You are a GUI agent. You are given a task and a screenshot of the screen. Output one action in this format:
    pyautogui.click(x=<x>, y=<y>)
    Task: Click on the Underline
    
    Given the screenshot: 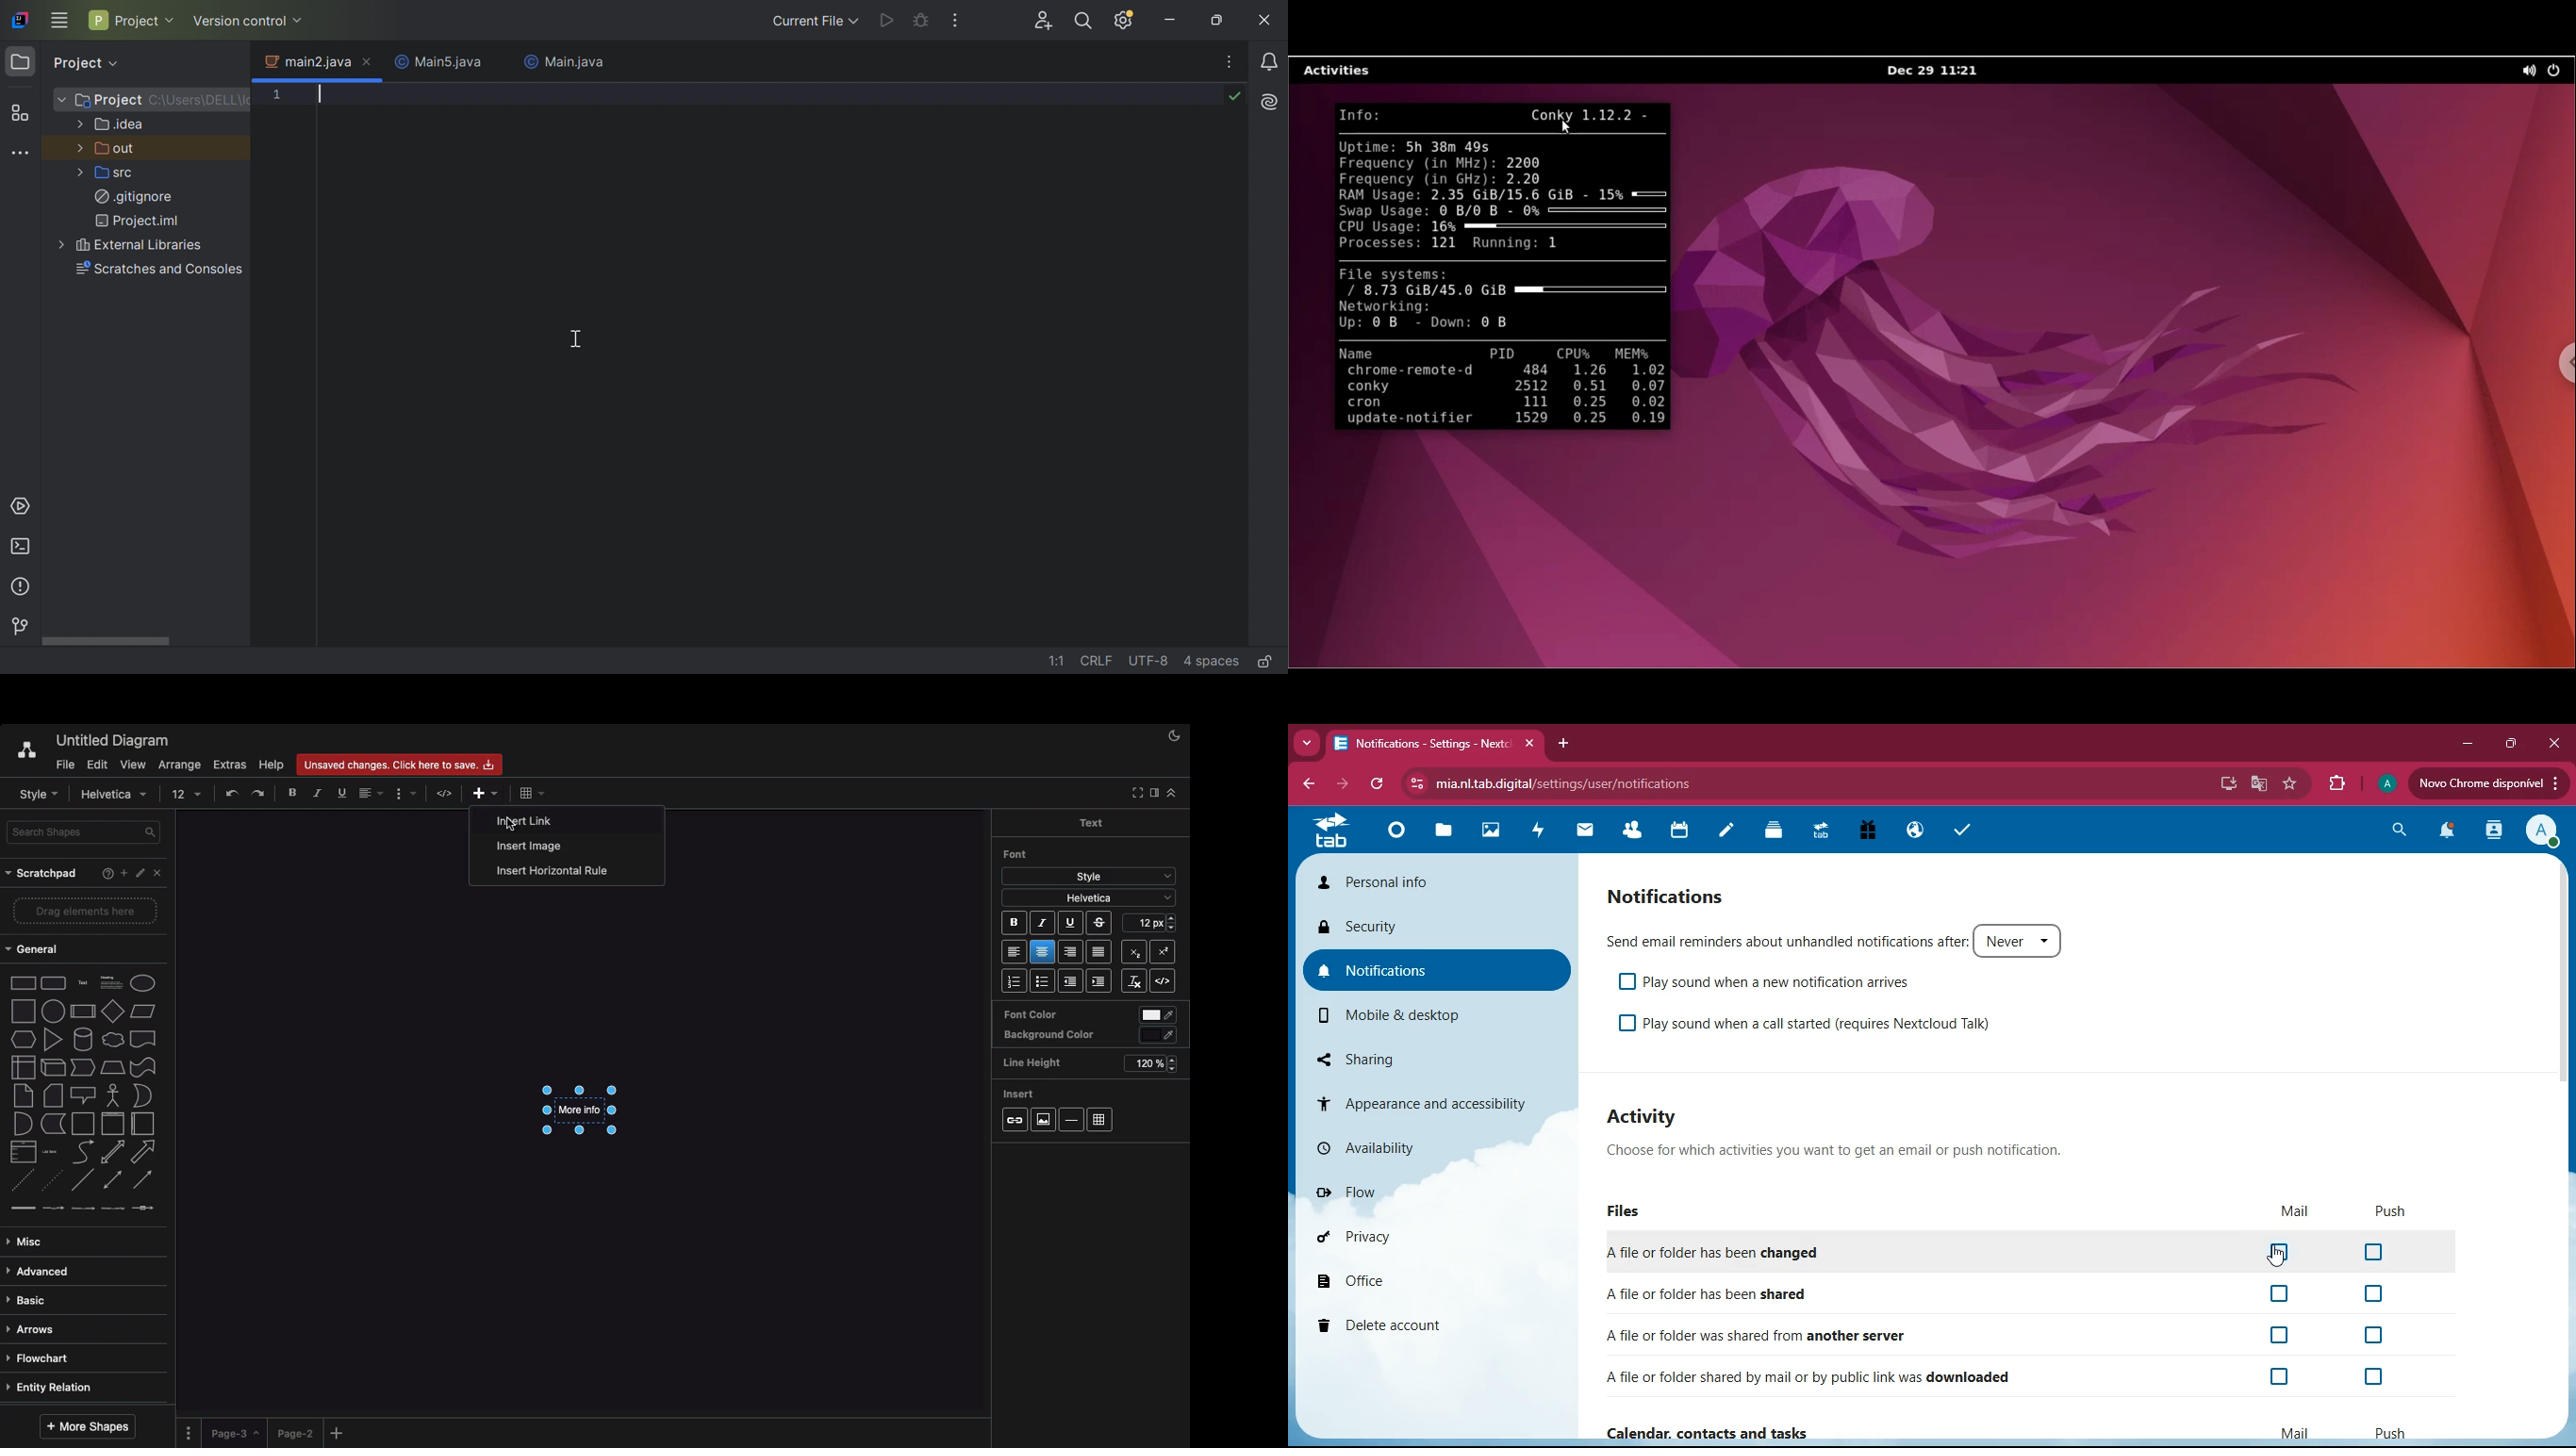 What is the action you would take?
    pyautogui.click(x=1070, y=924)
    